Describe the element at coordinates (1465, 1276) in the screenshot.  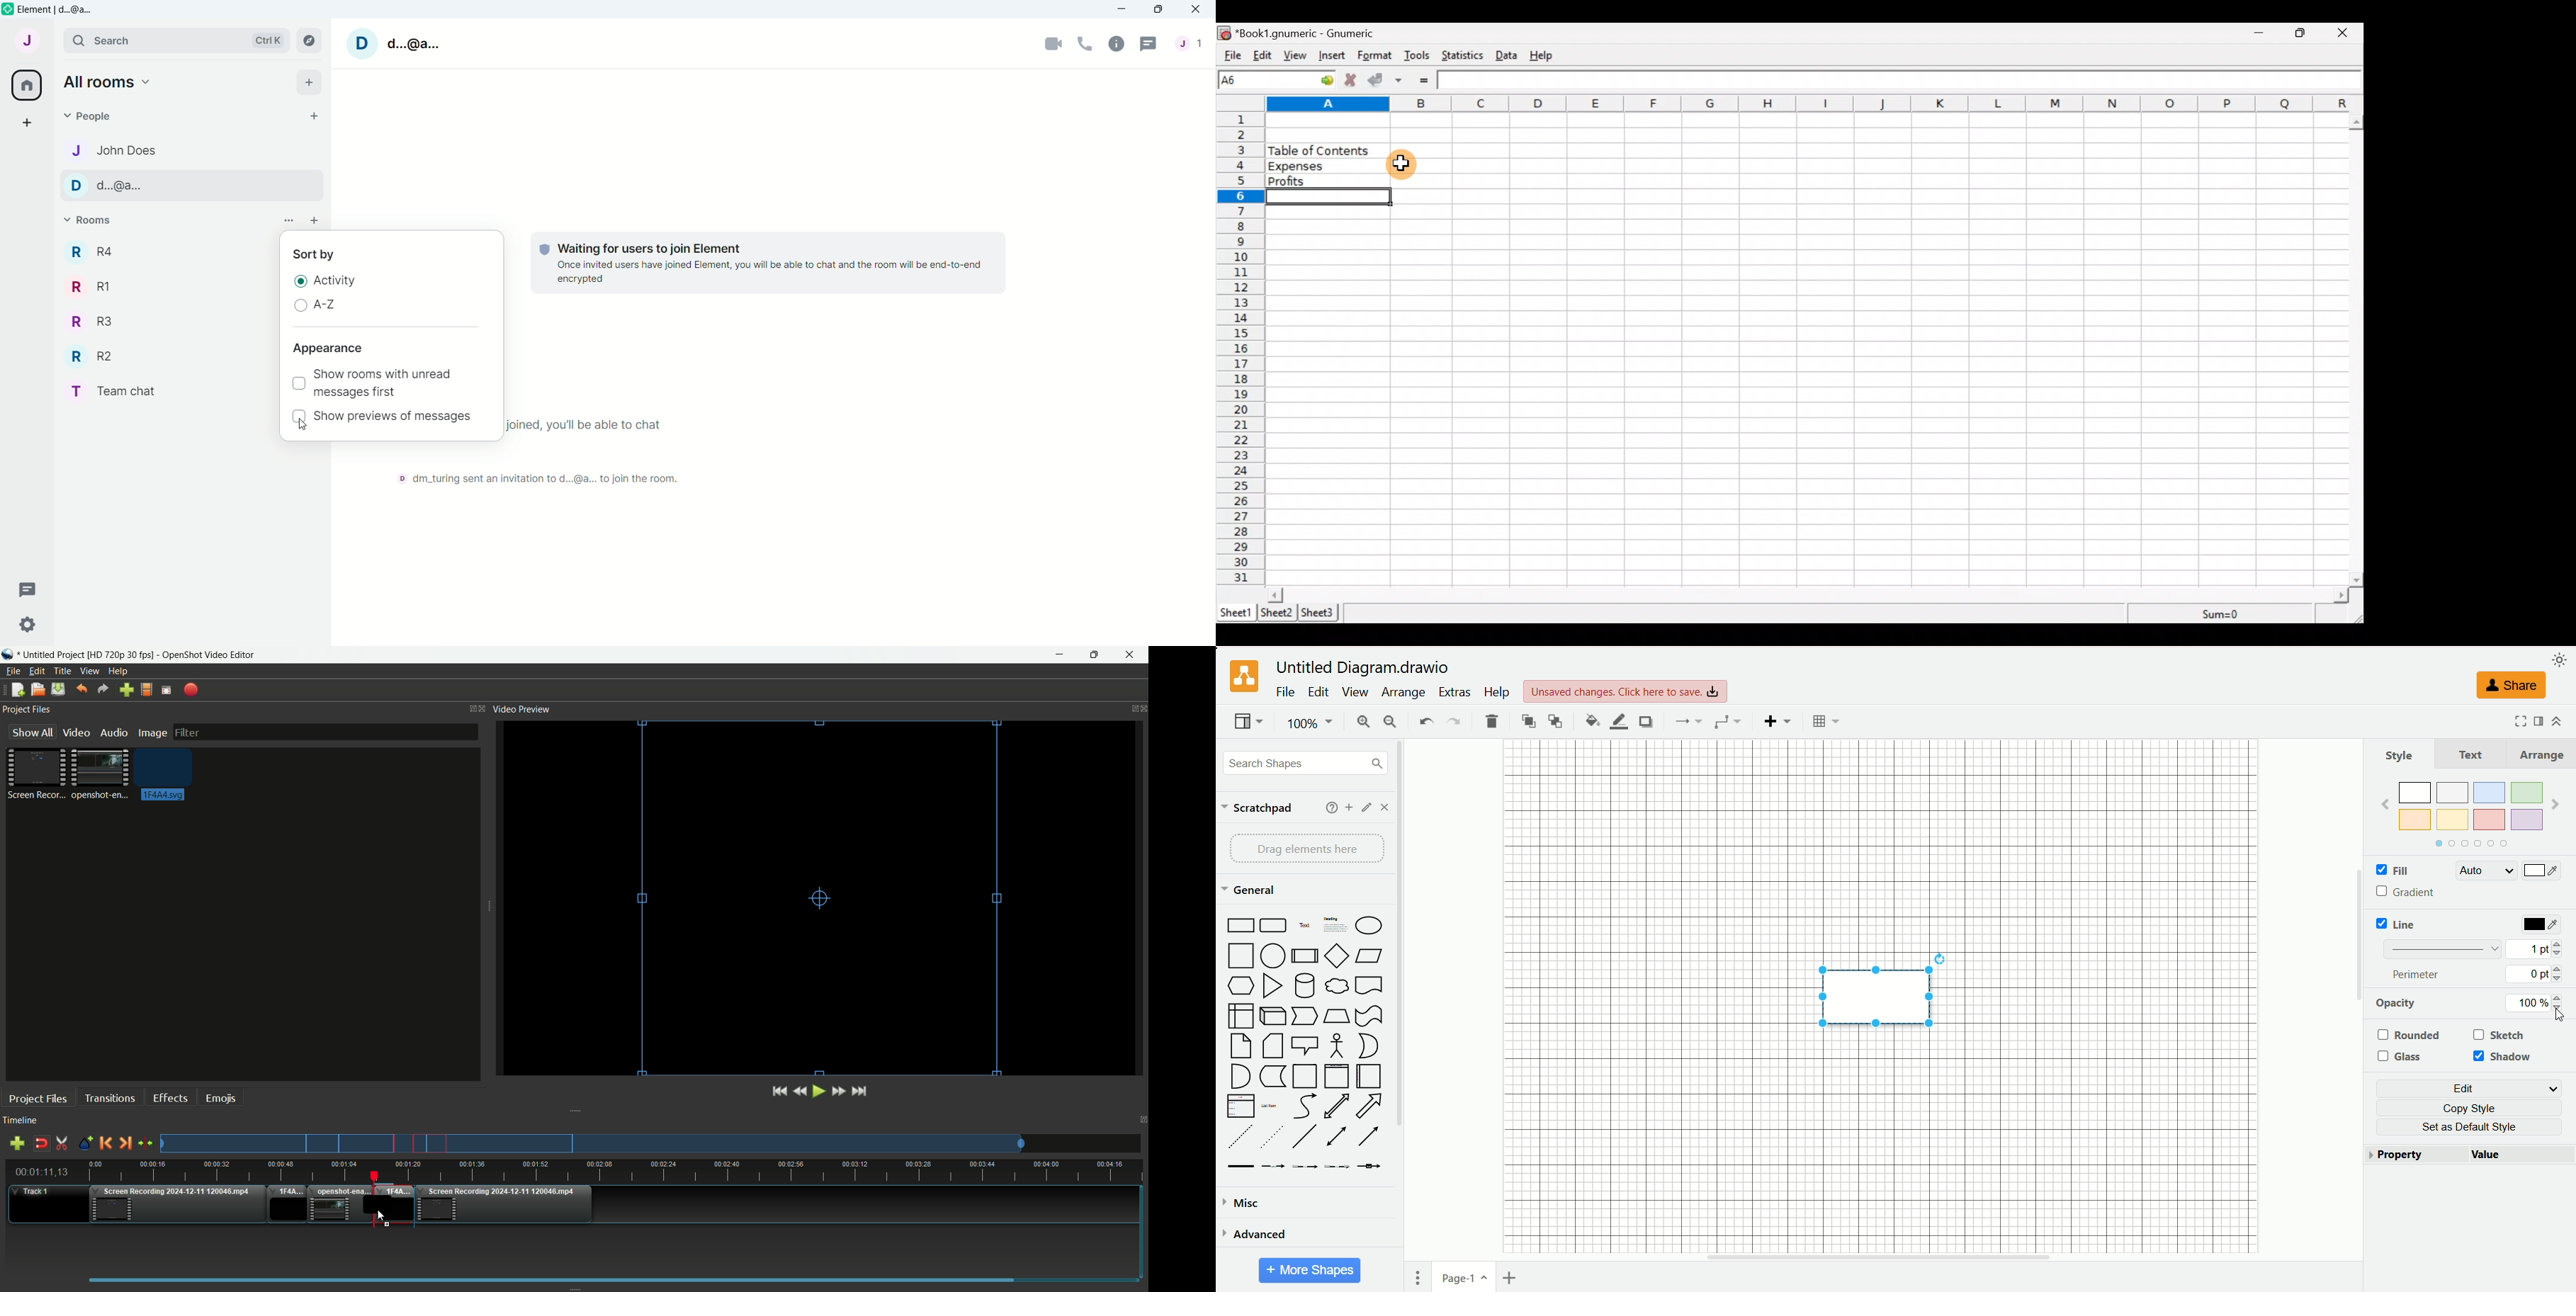
I see `page-1` at that location.